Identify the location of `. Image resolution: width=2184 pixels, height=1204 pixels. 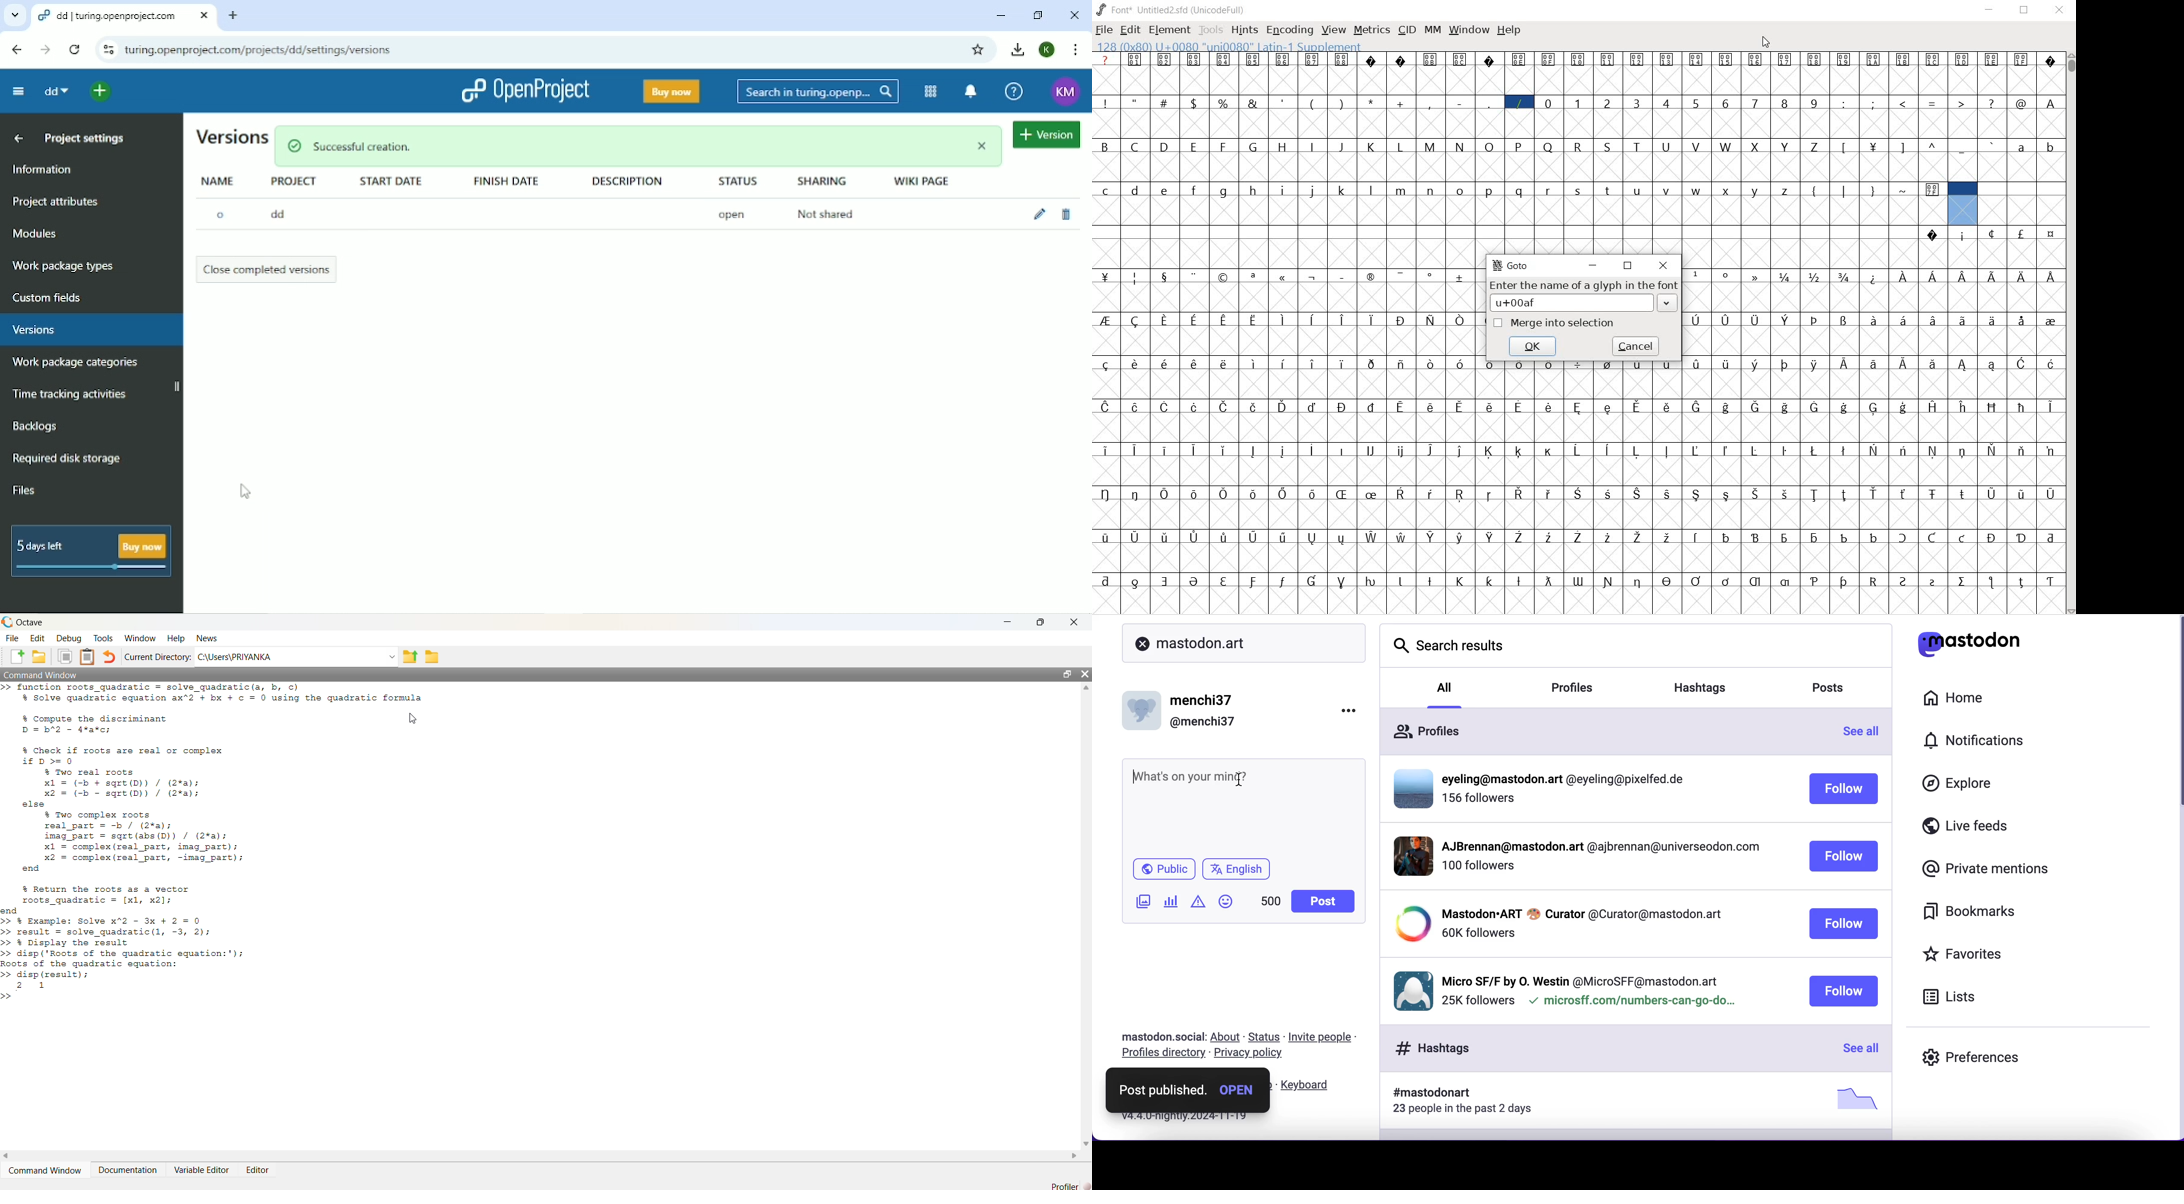
(1992, 145).